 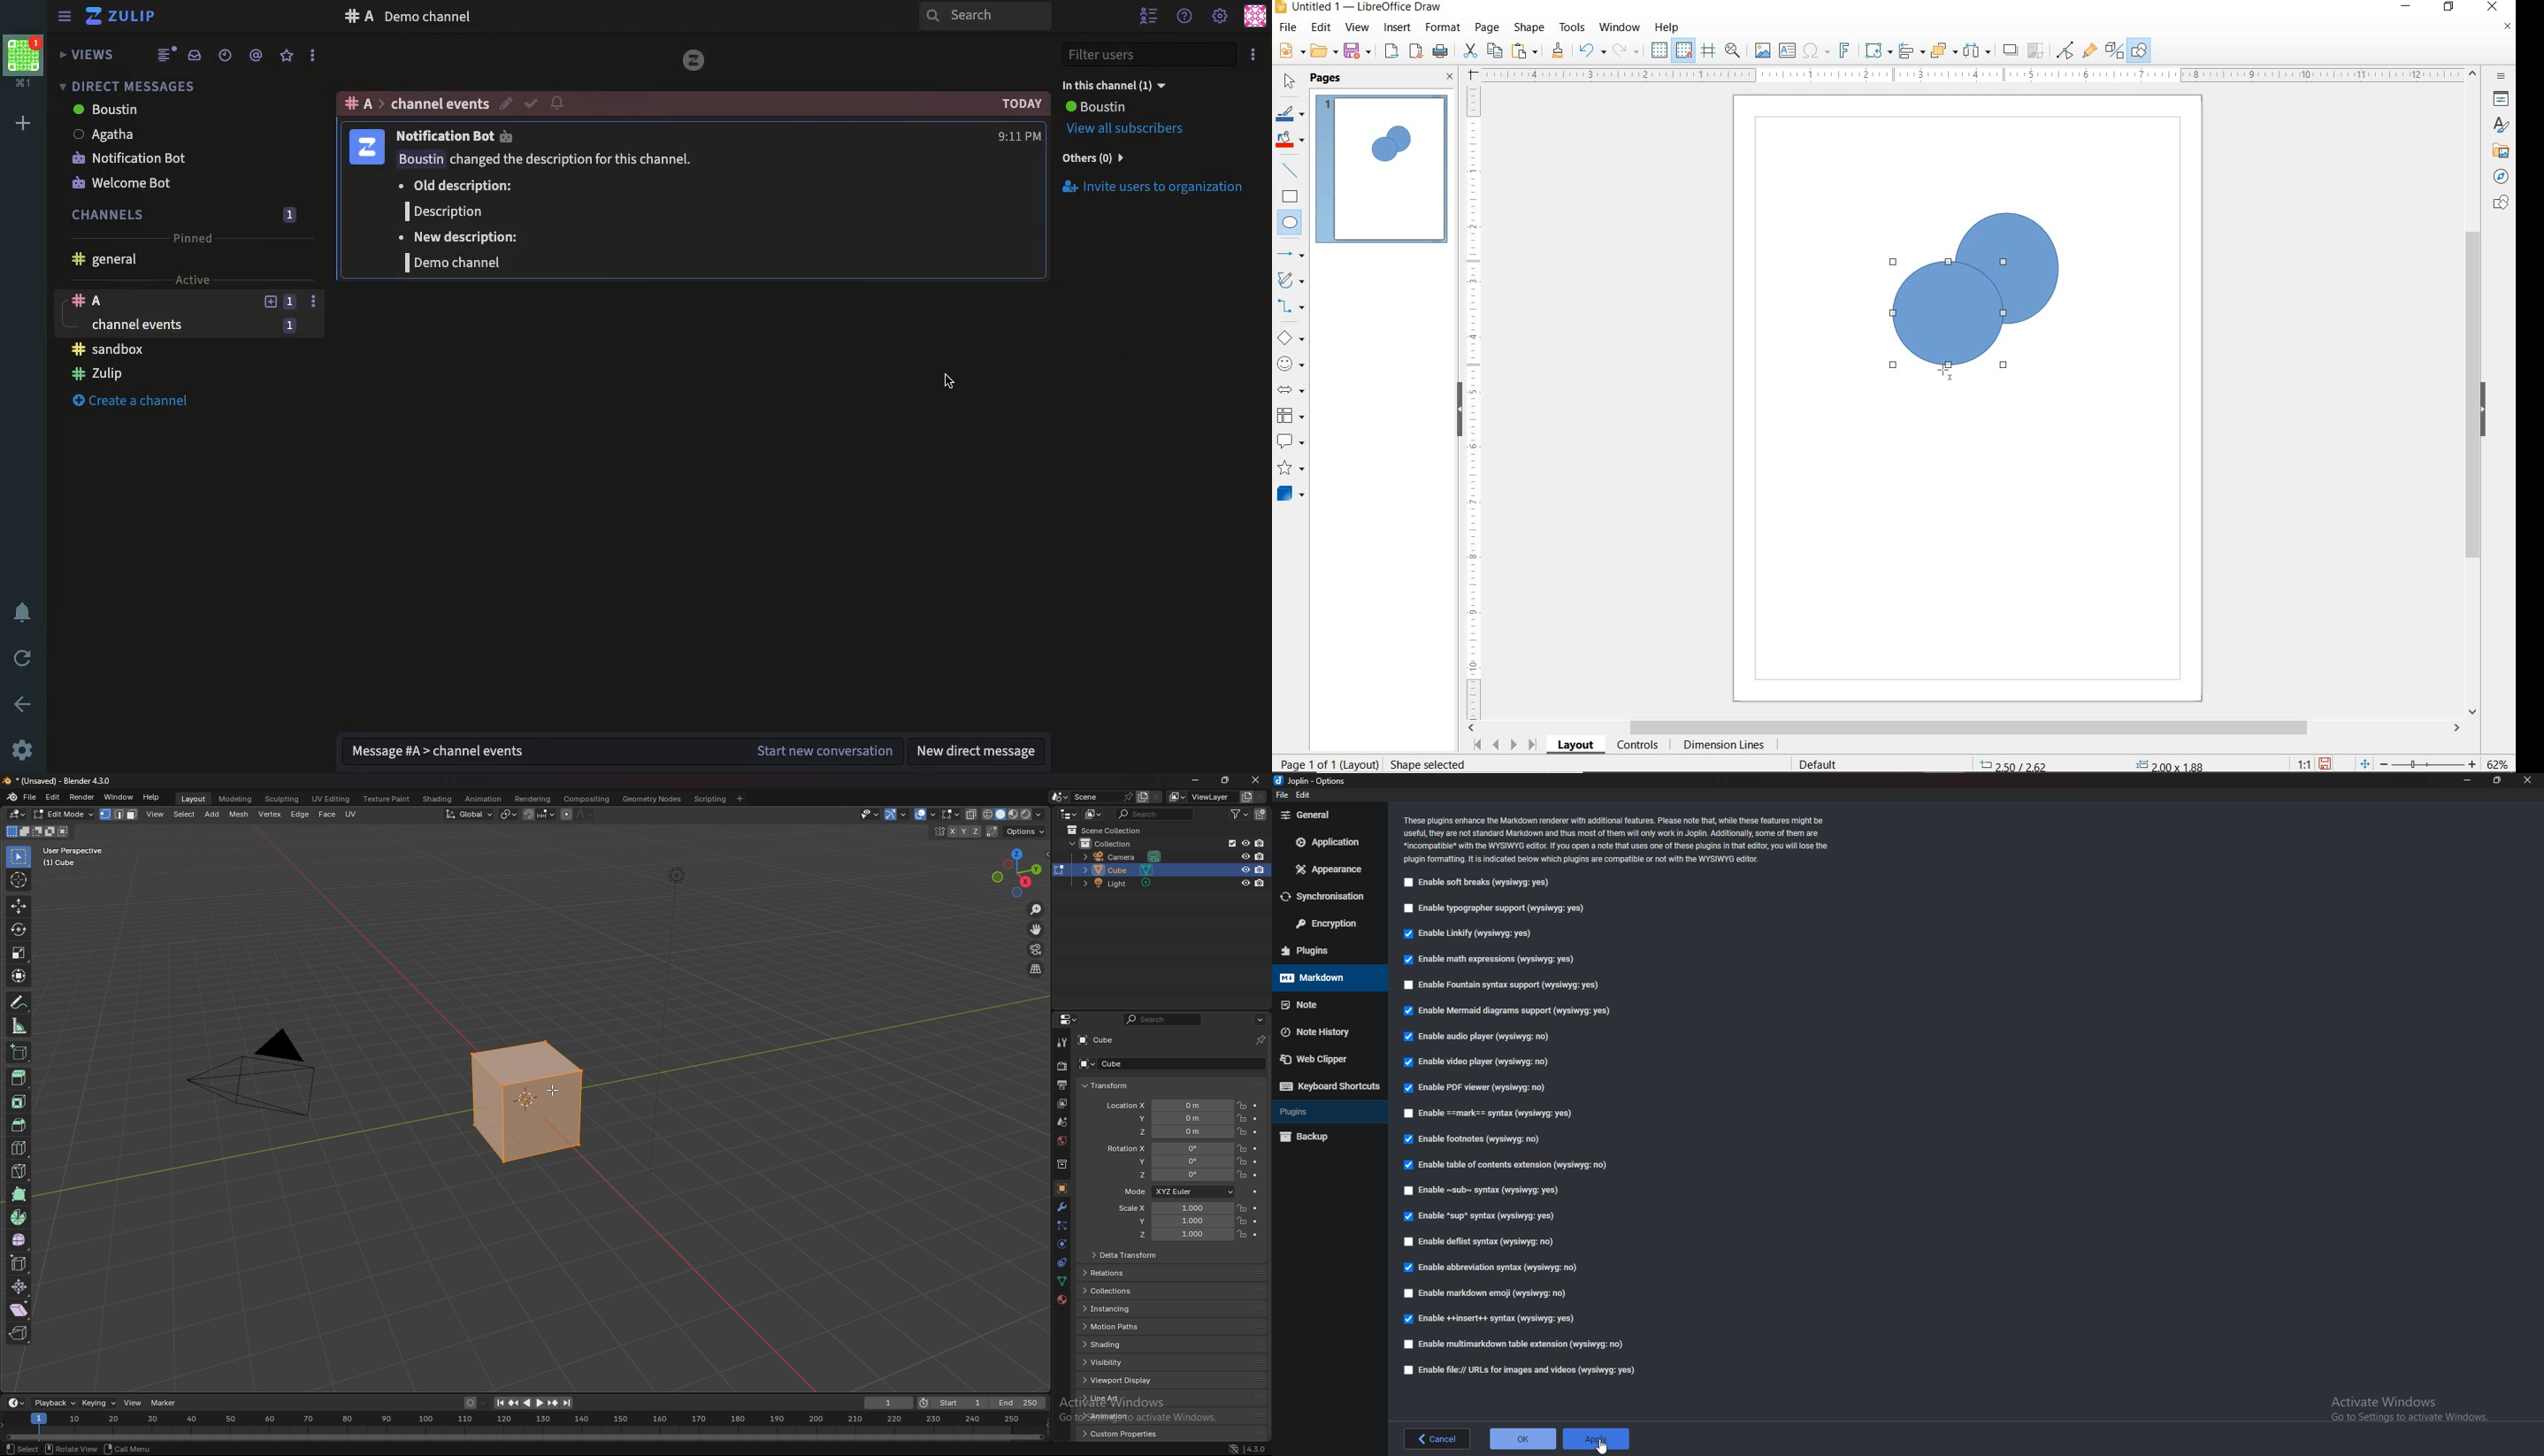 I want to click on ‘These plugins enhance the Markdown renderer with additional features. Please note that, while these features might be
useful, they are not standard Markdown and thus most of them will only work in Joplin. Additionally, some of them are
*incompatible* with the WYSIWYG editor. If you open a note that uses one of these plugins in that editor, you will lose the
‘plugin formatting. It is indicated below which plugins are compatible or not with the WYSIWYG editor., so click(x=1619, y=837).